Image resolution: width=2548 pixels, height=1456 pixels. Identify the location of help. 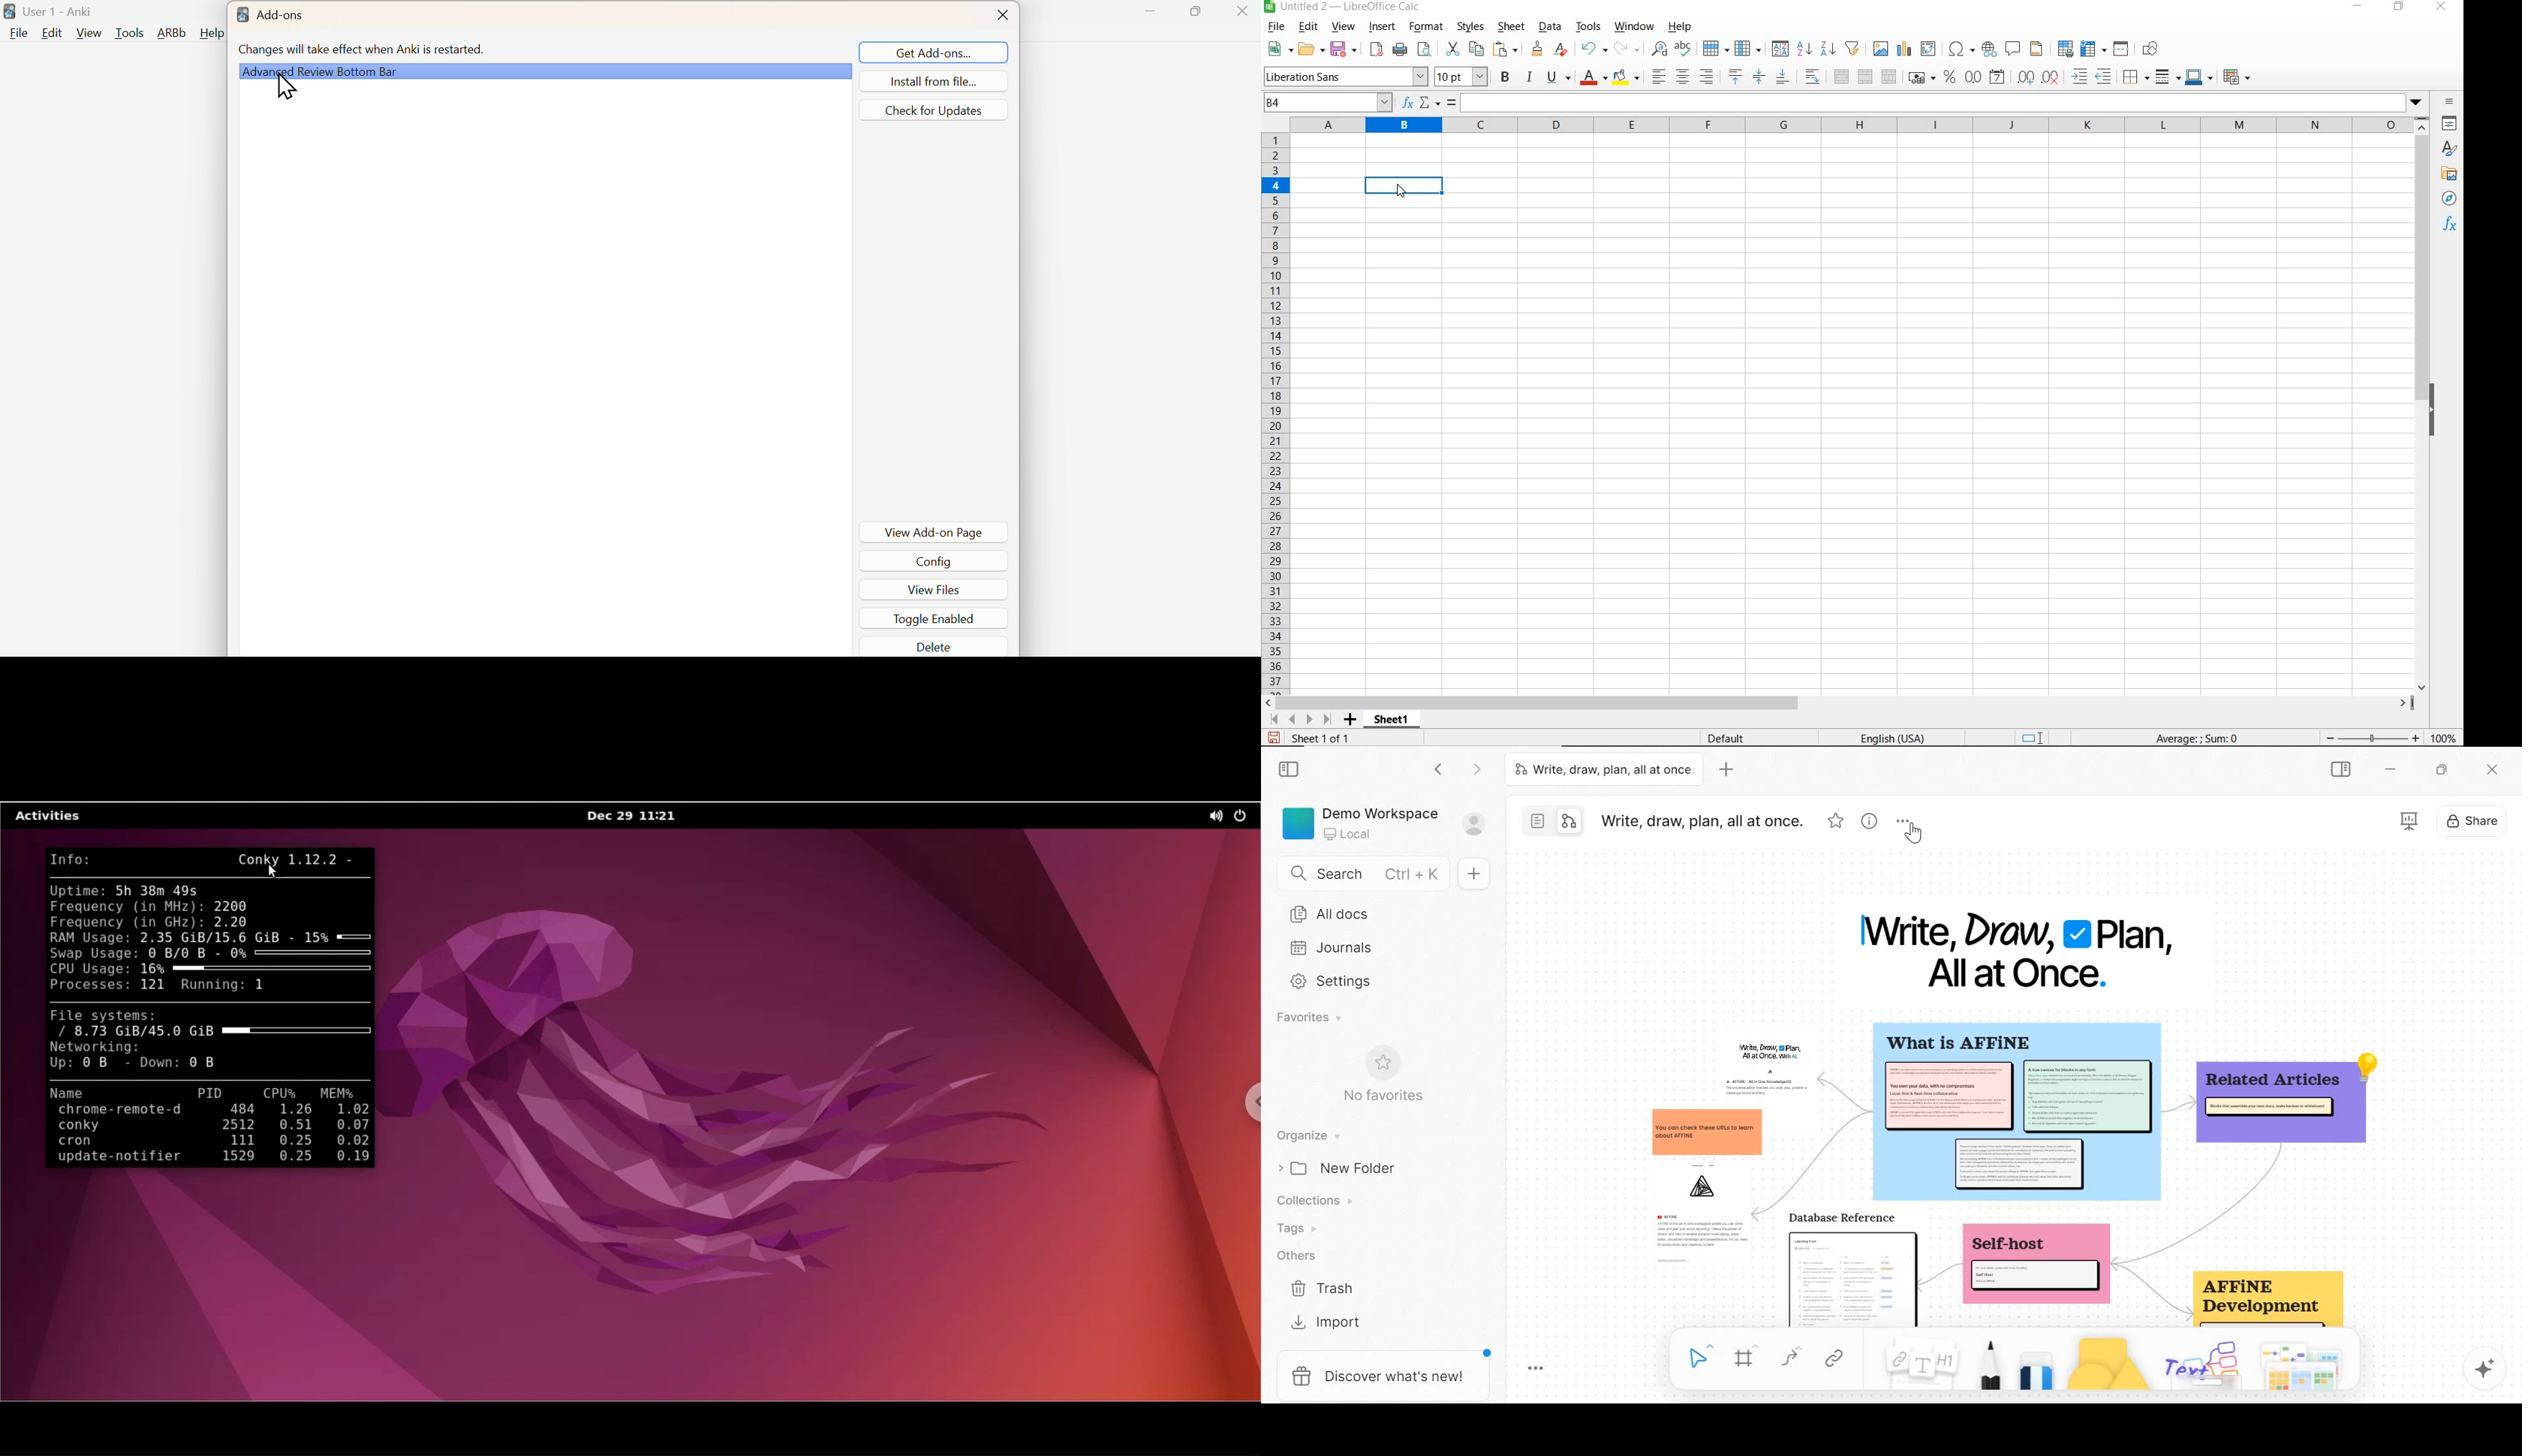
(1678, 27).